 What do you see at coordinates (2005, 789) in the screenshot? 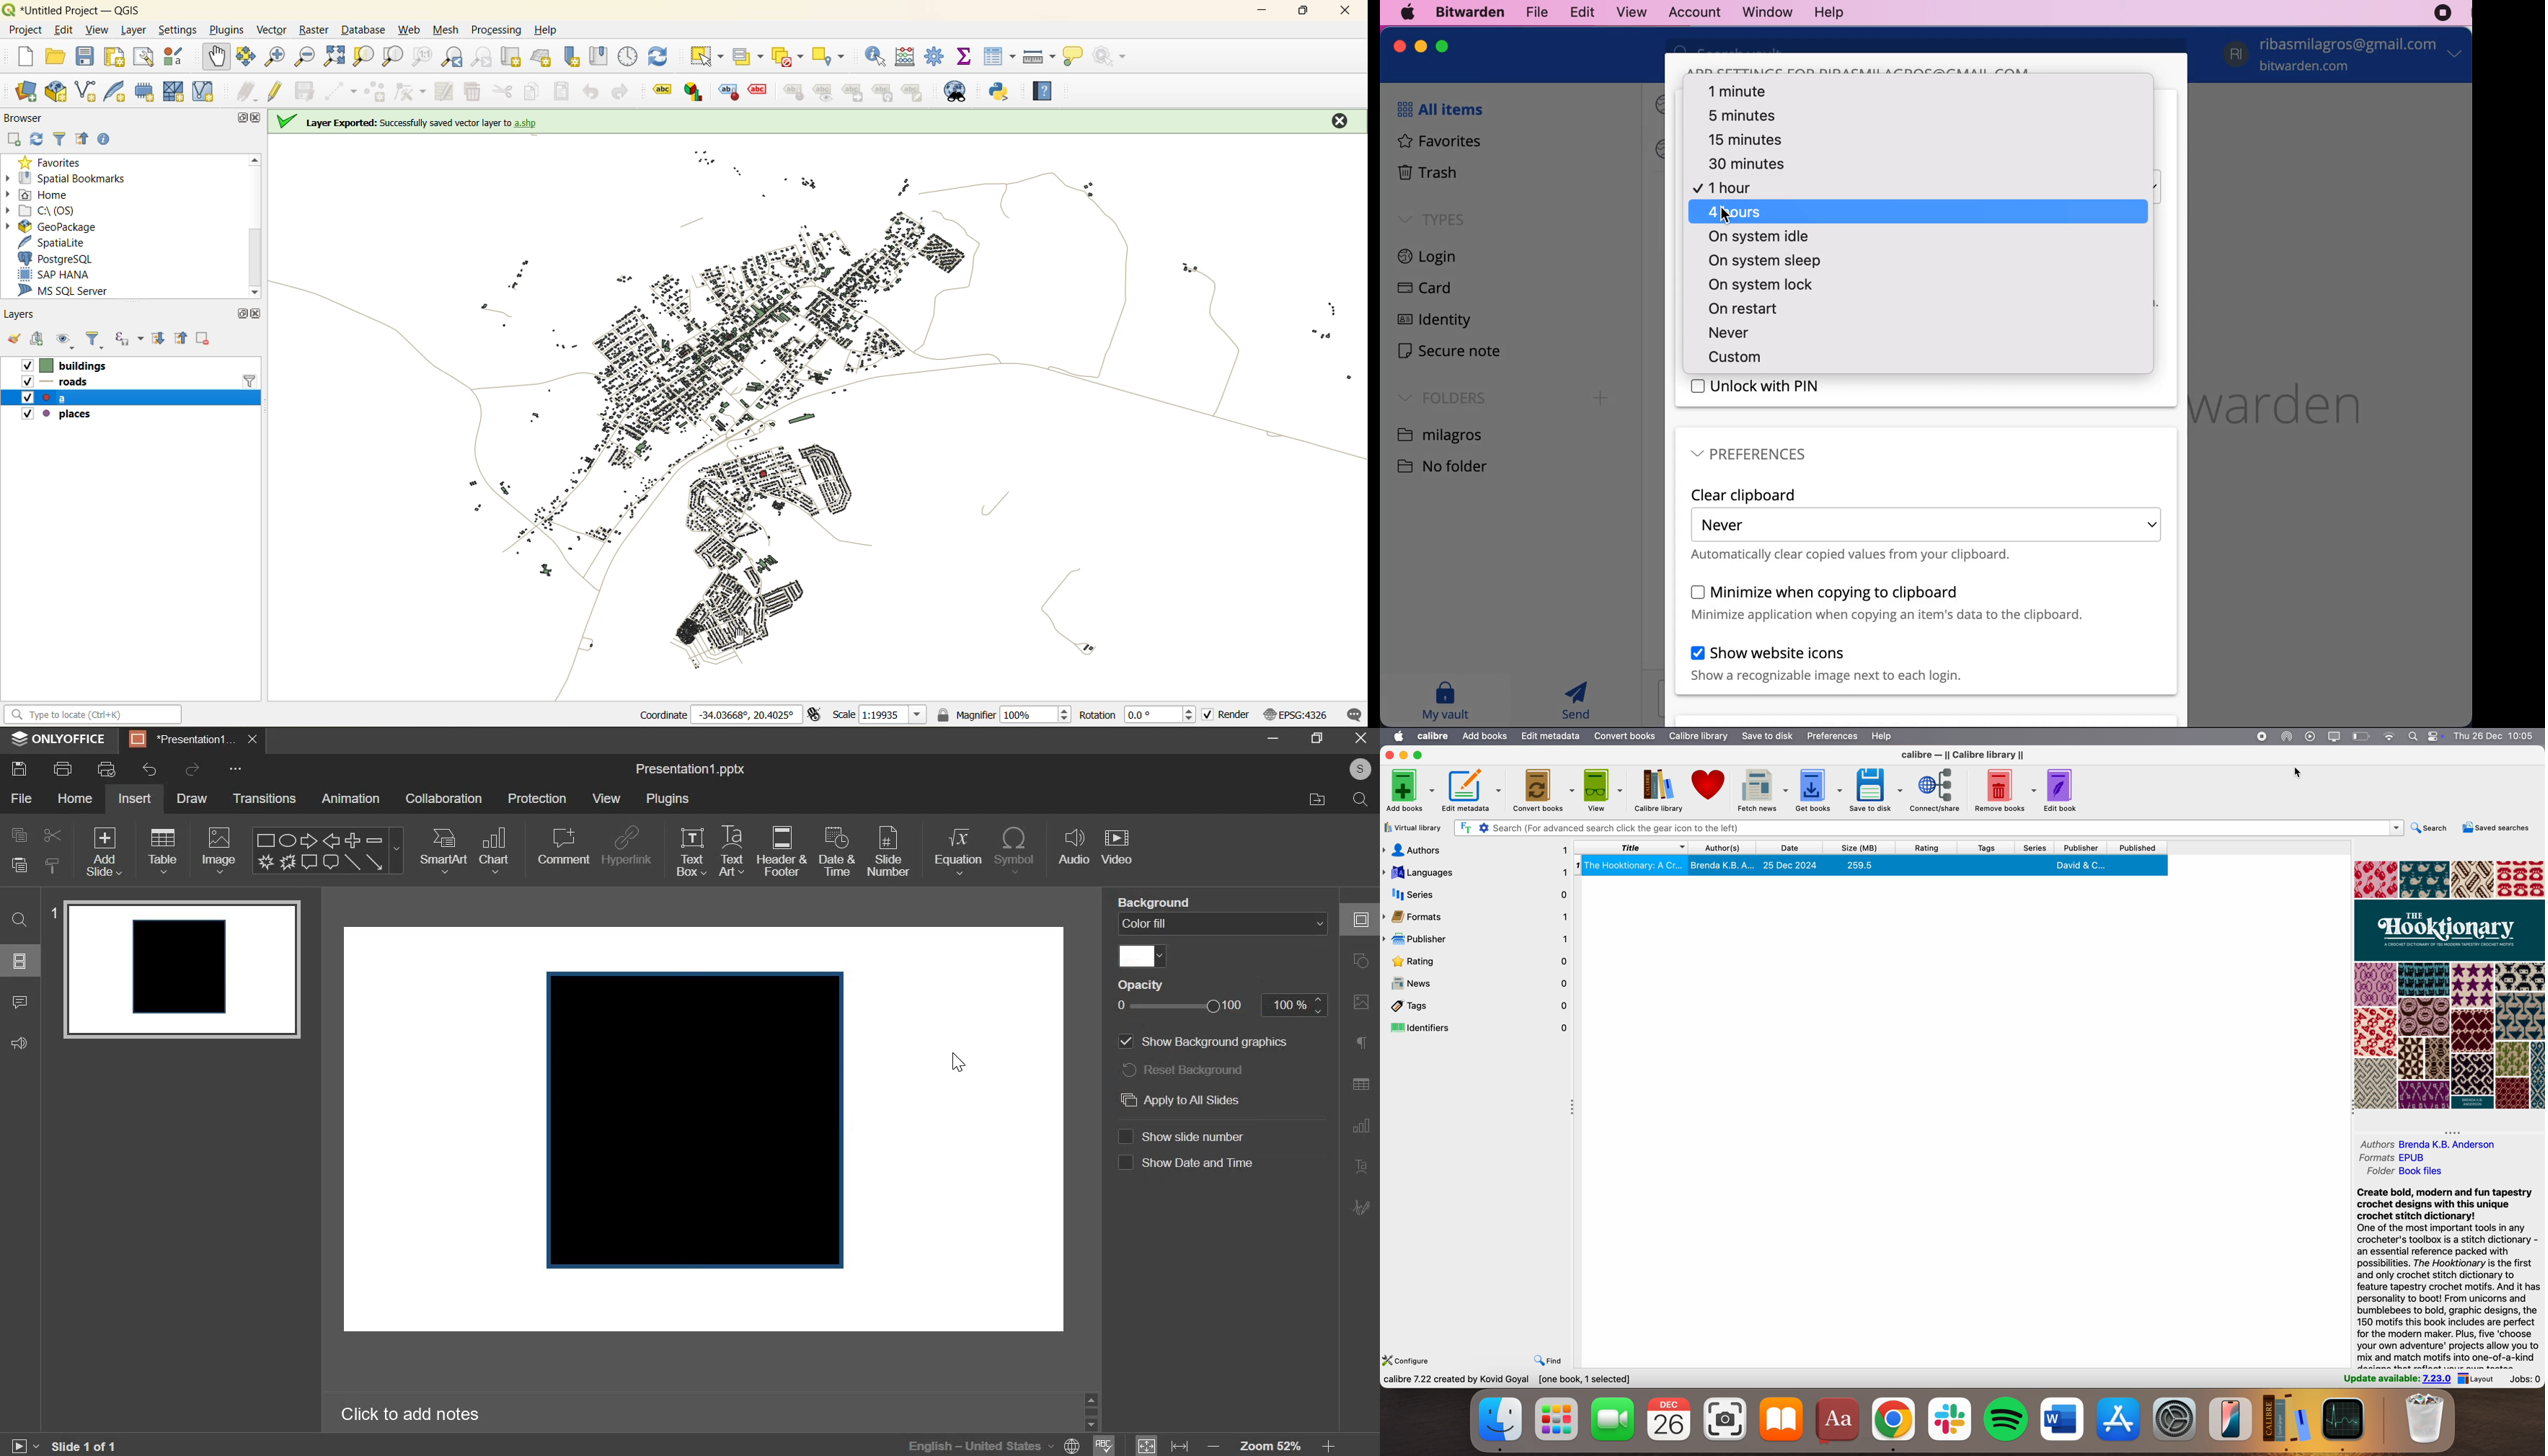
I see `remove books` at bounding box center [2005, 789].